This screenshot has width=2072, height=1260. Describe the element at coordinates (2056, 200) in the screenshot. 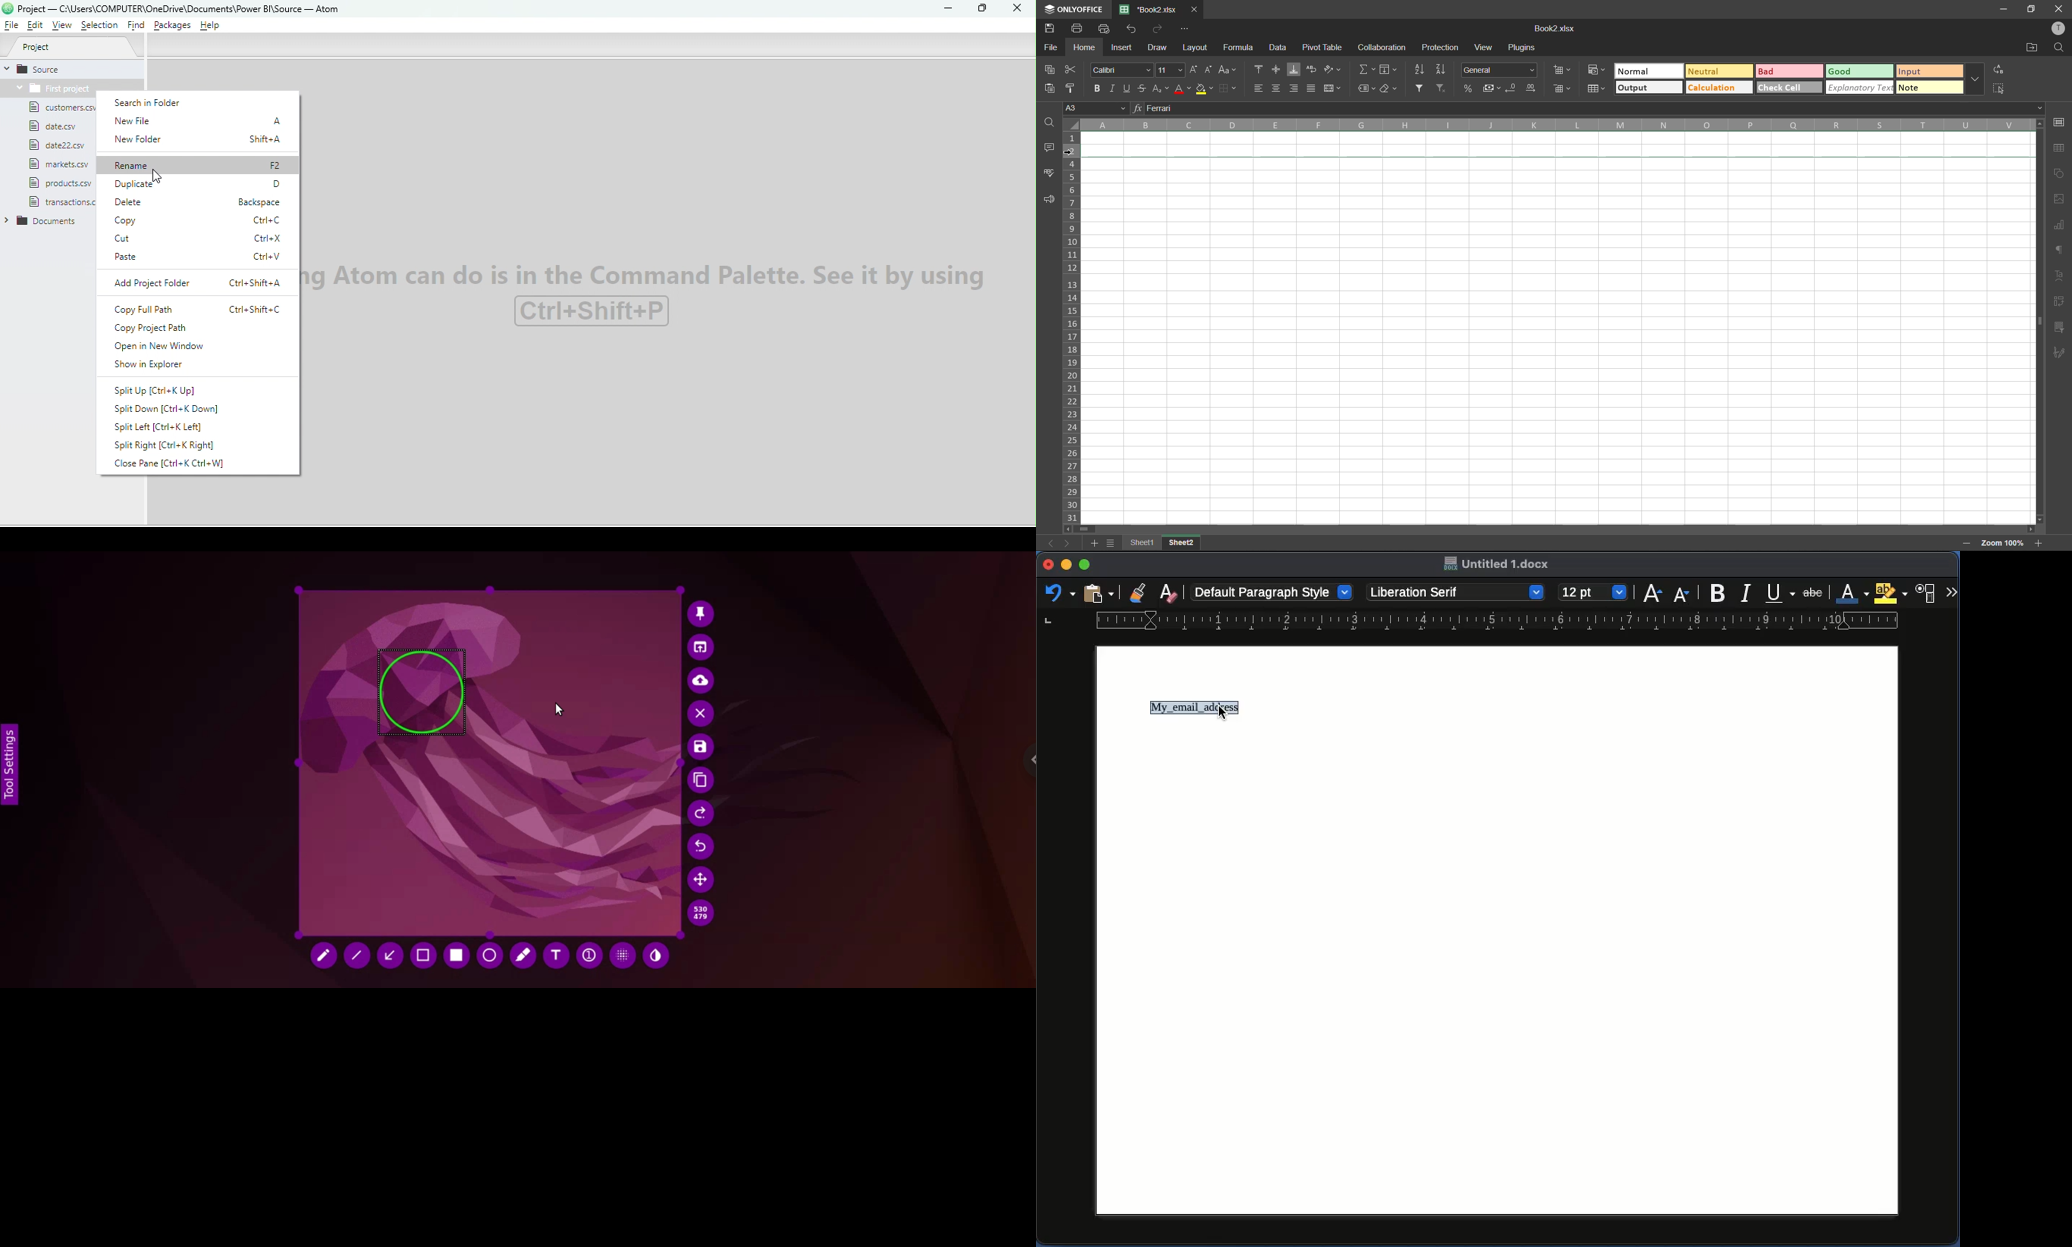

I see `images` at that location.